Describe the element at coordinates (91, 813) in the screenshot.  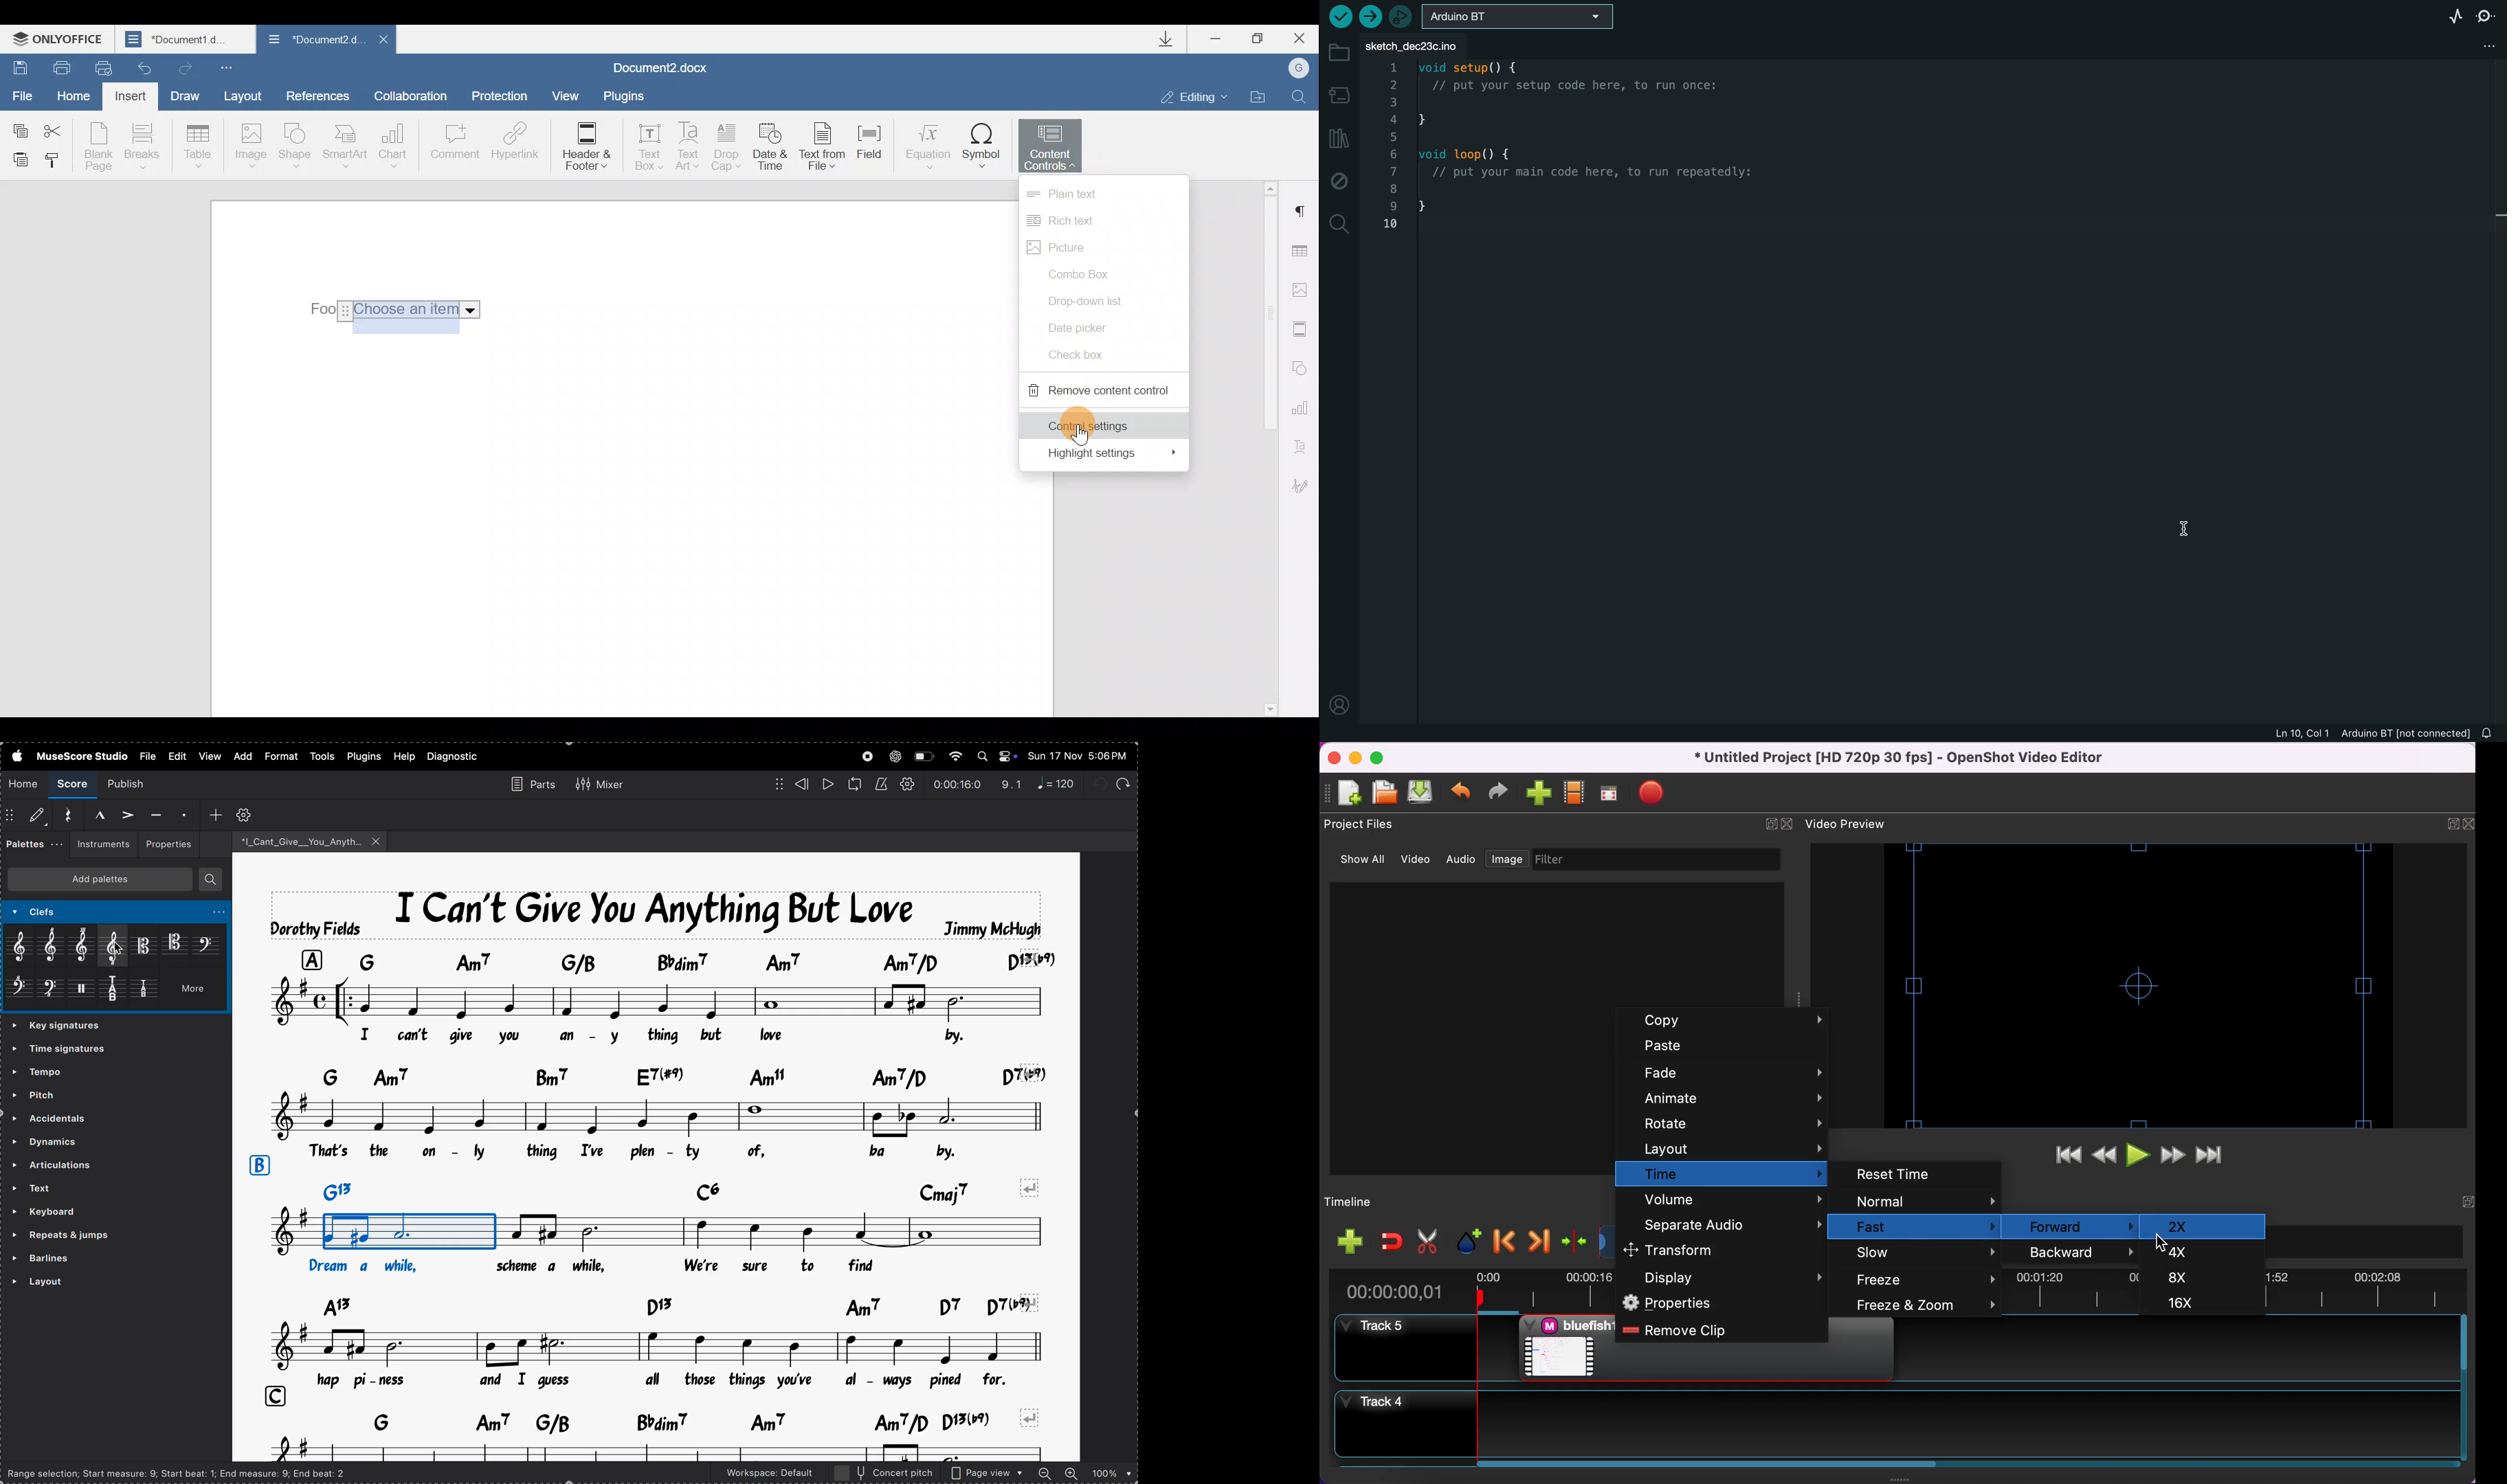
I see `Marcato` at that location.